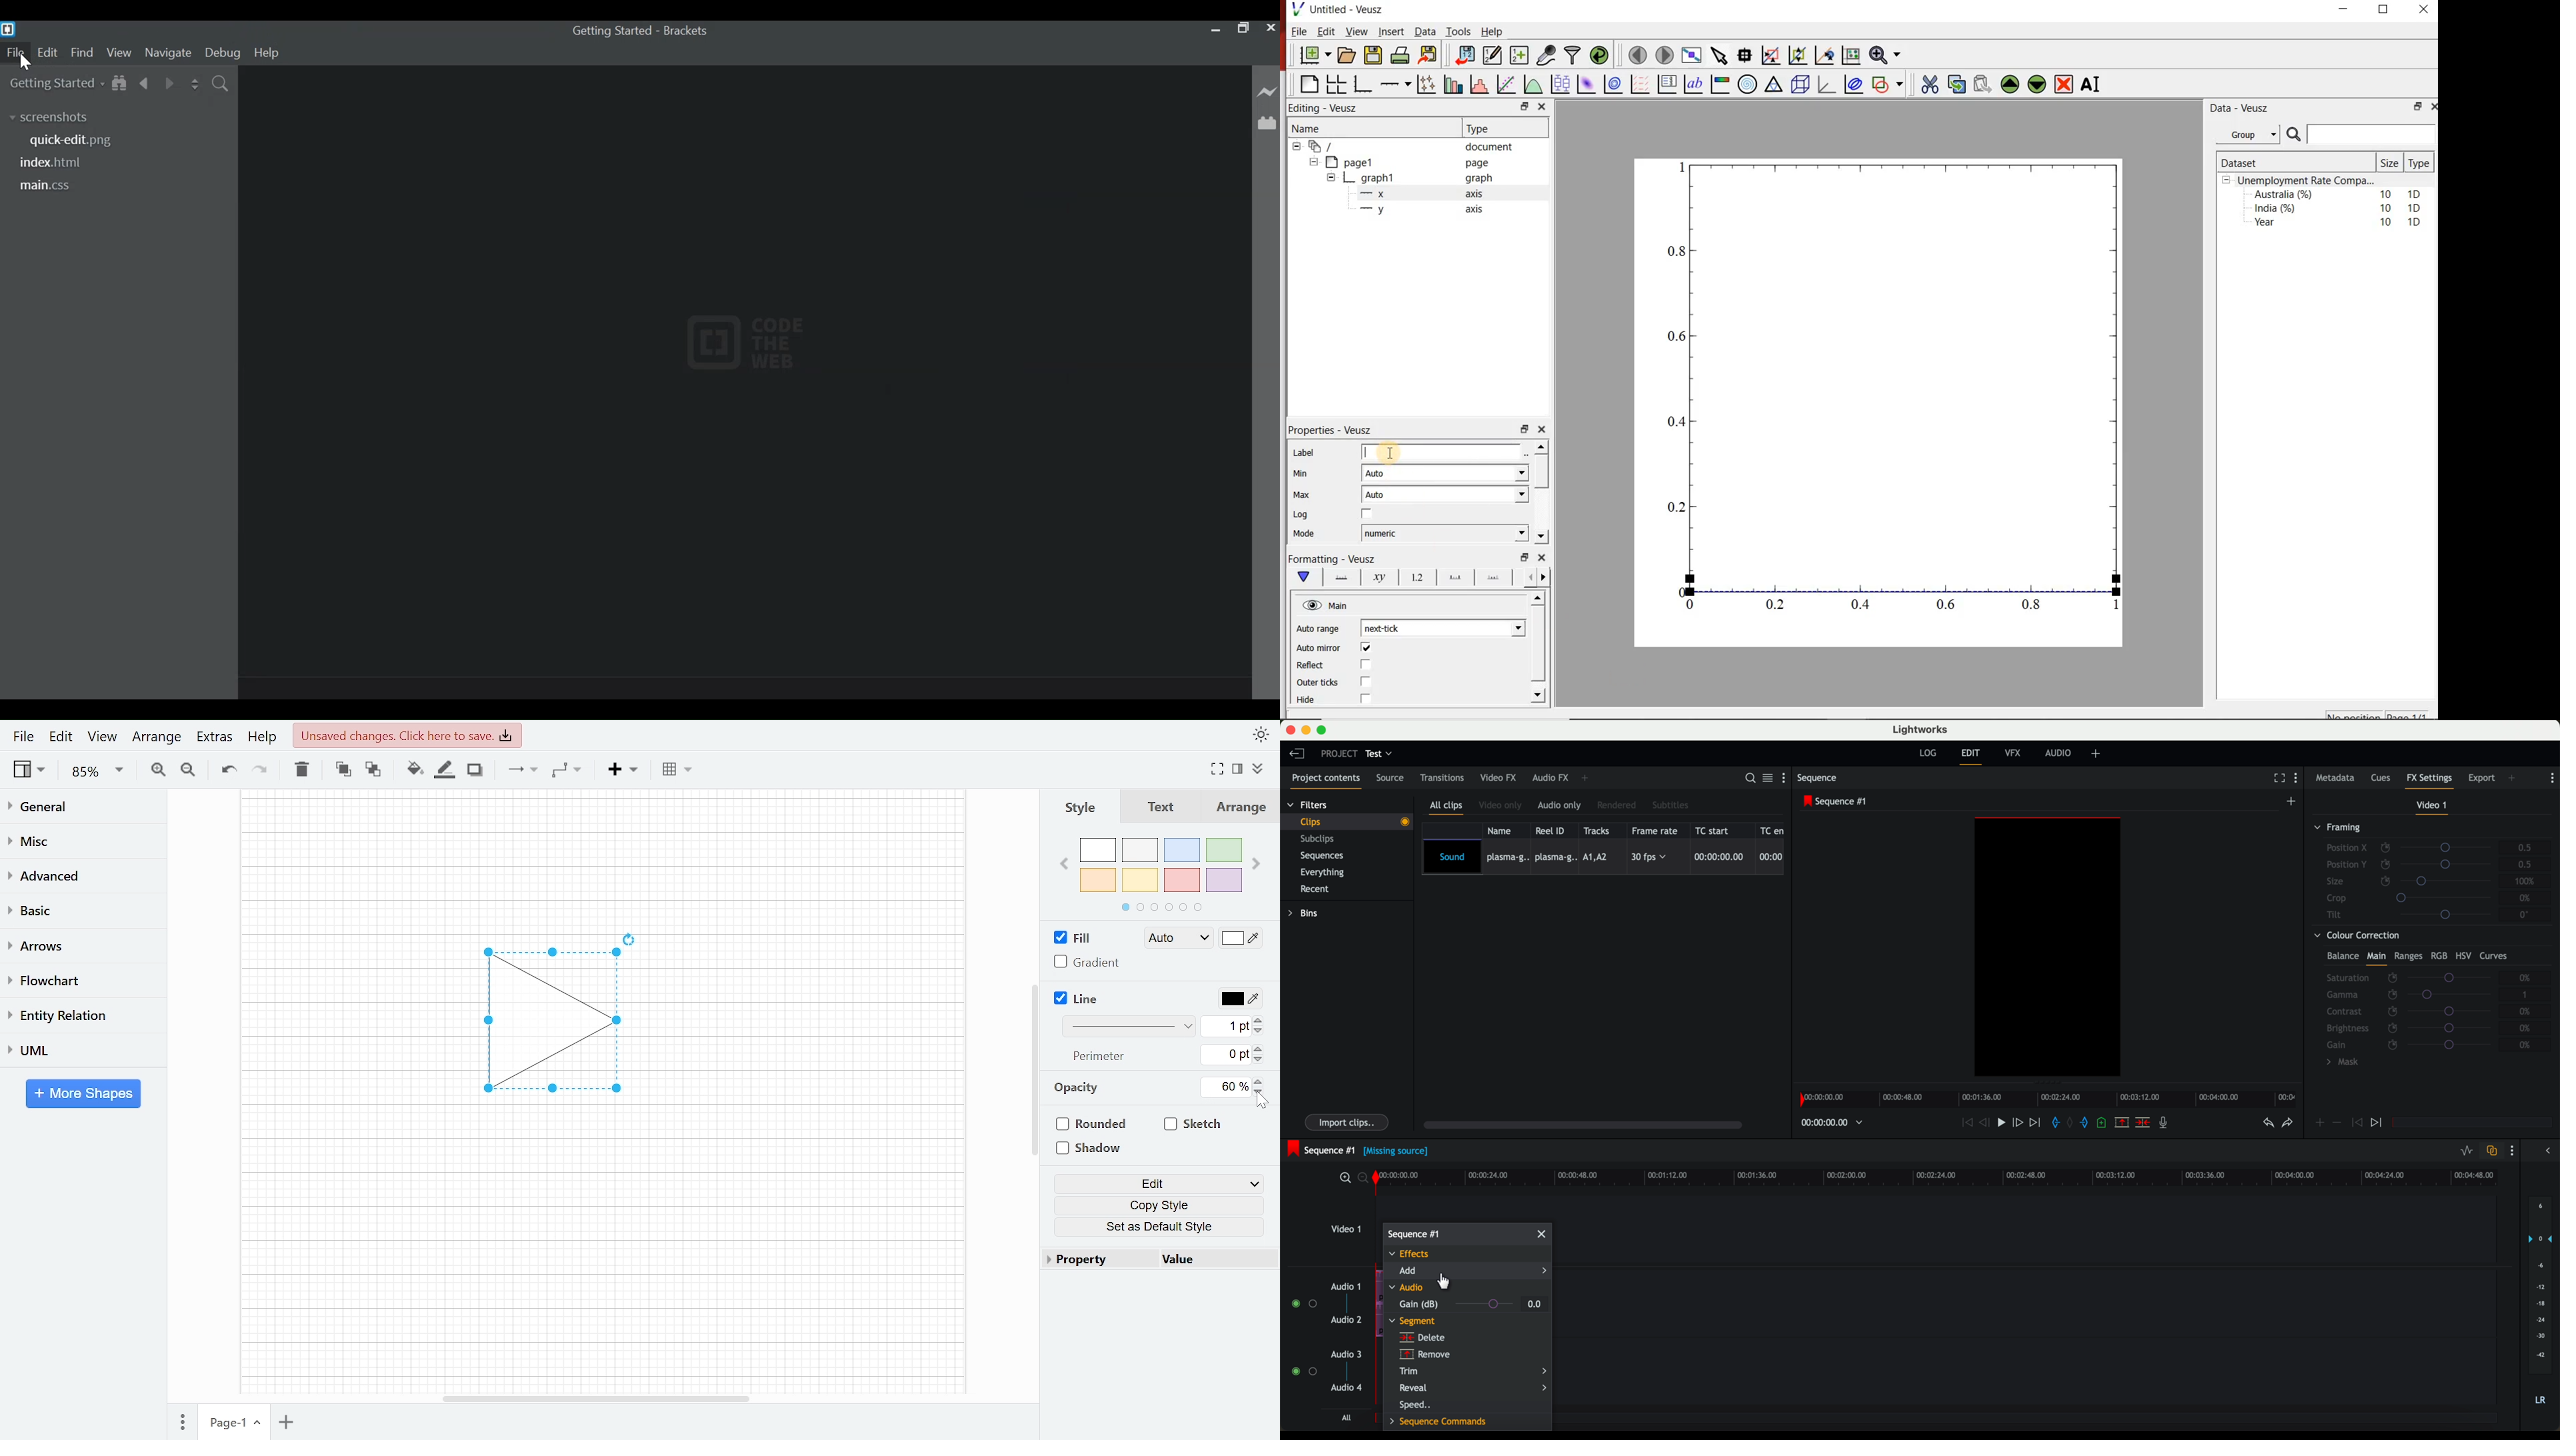  What do you see at coordinates (819, 1022) in the screenshot?
I see `workspace` at bounding box center [819, 1022].